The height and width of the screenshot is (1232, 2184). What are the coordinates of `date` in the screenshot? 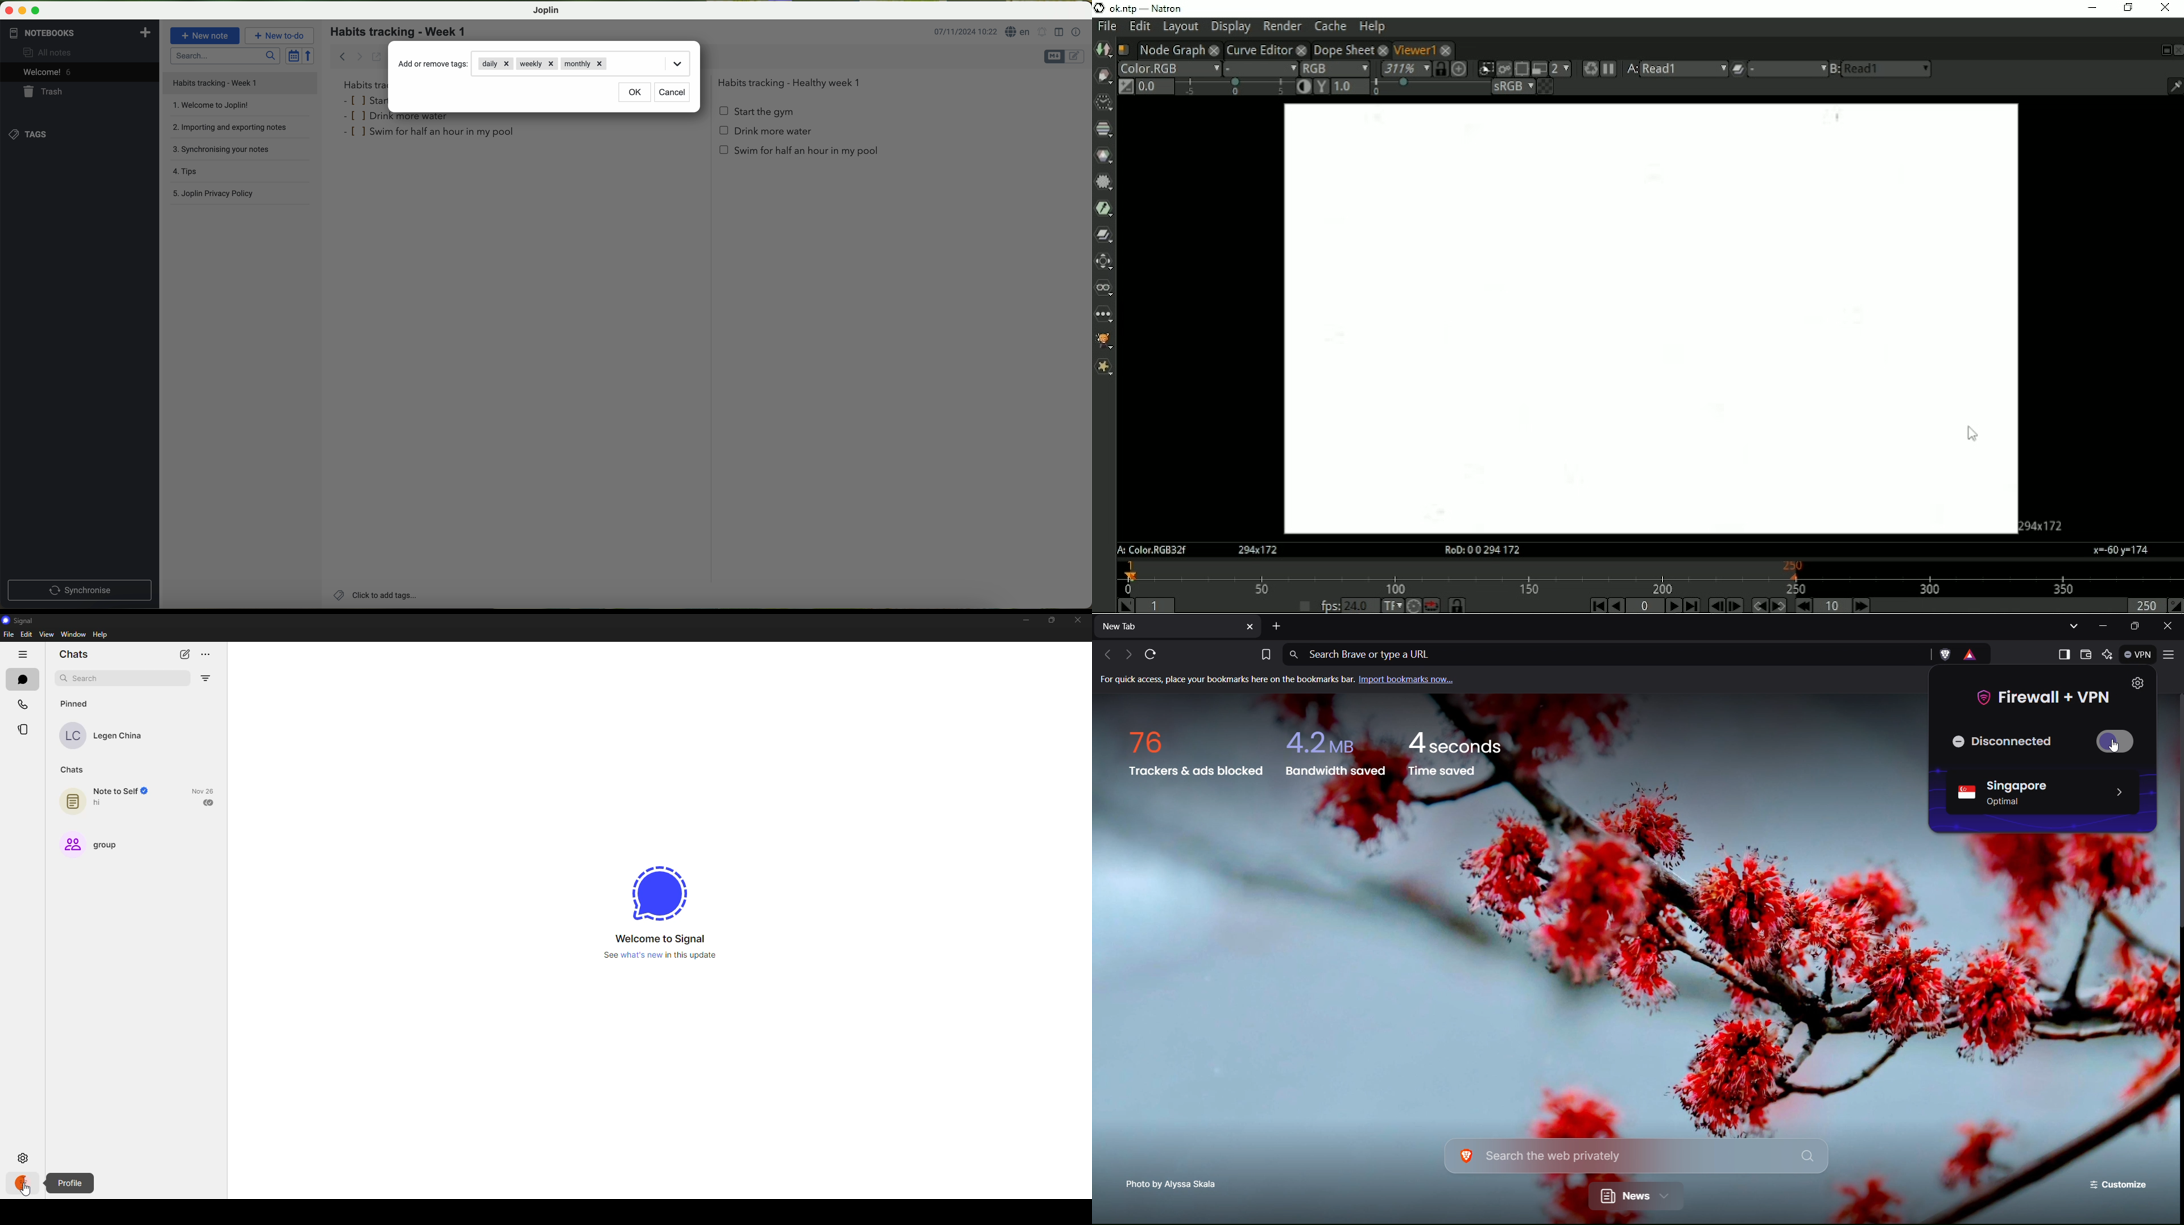 It's located at (202, 791).